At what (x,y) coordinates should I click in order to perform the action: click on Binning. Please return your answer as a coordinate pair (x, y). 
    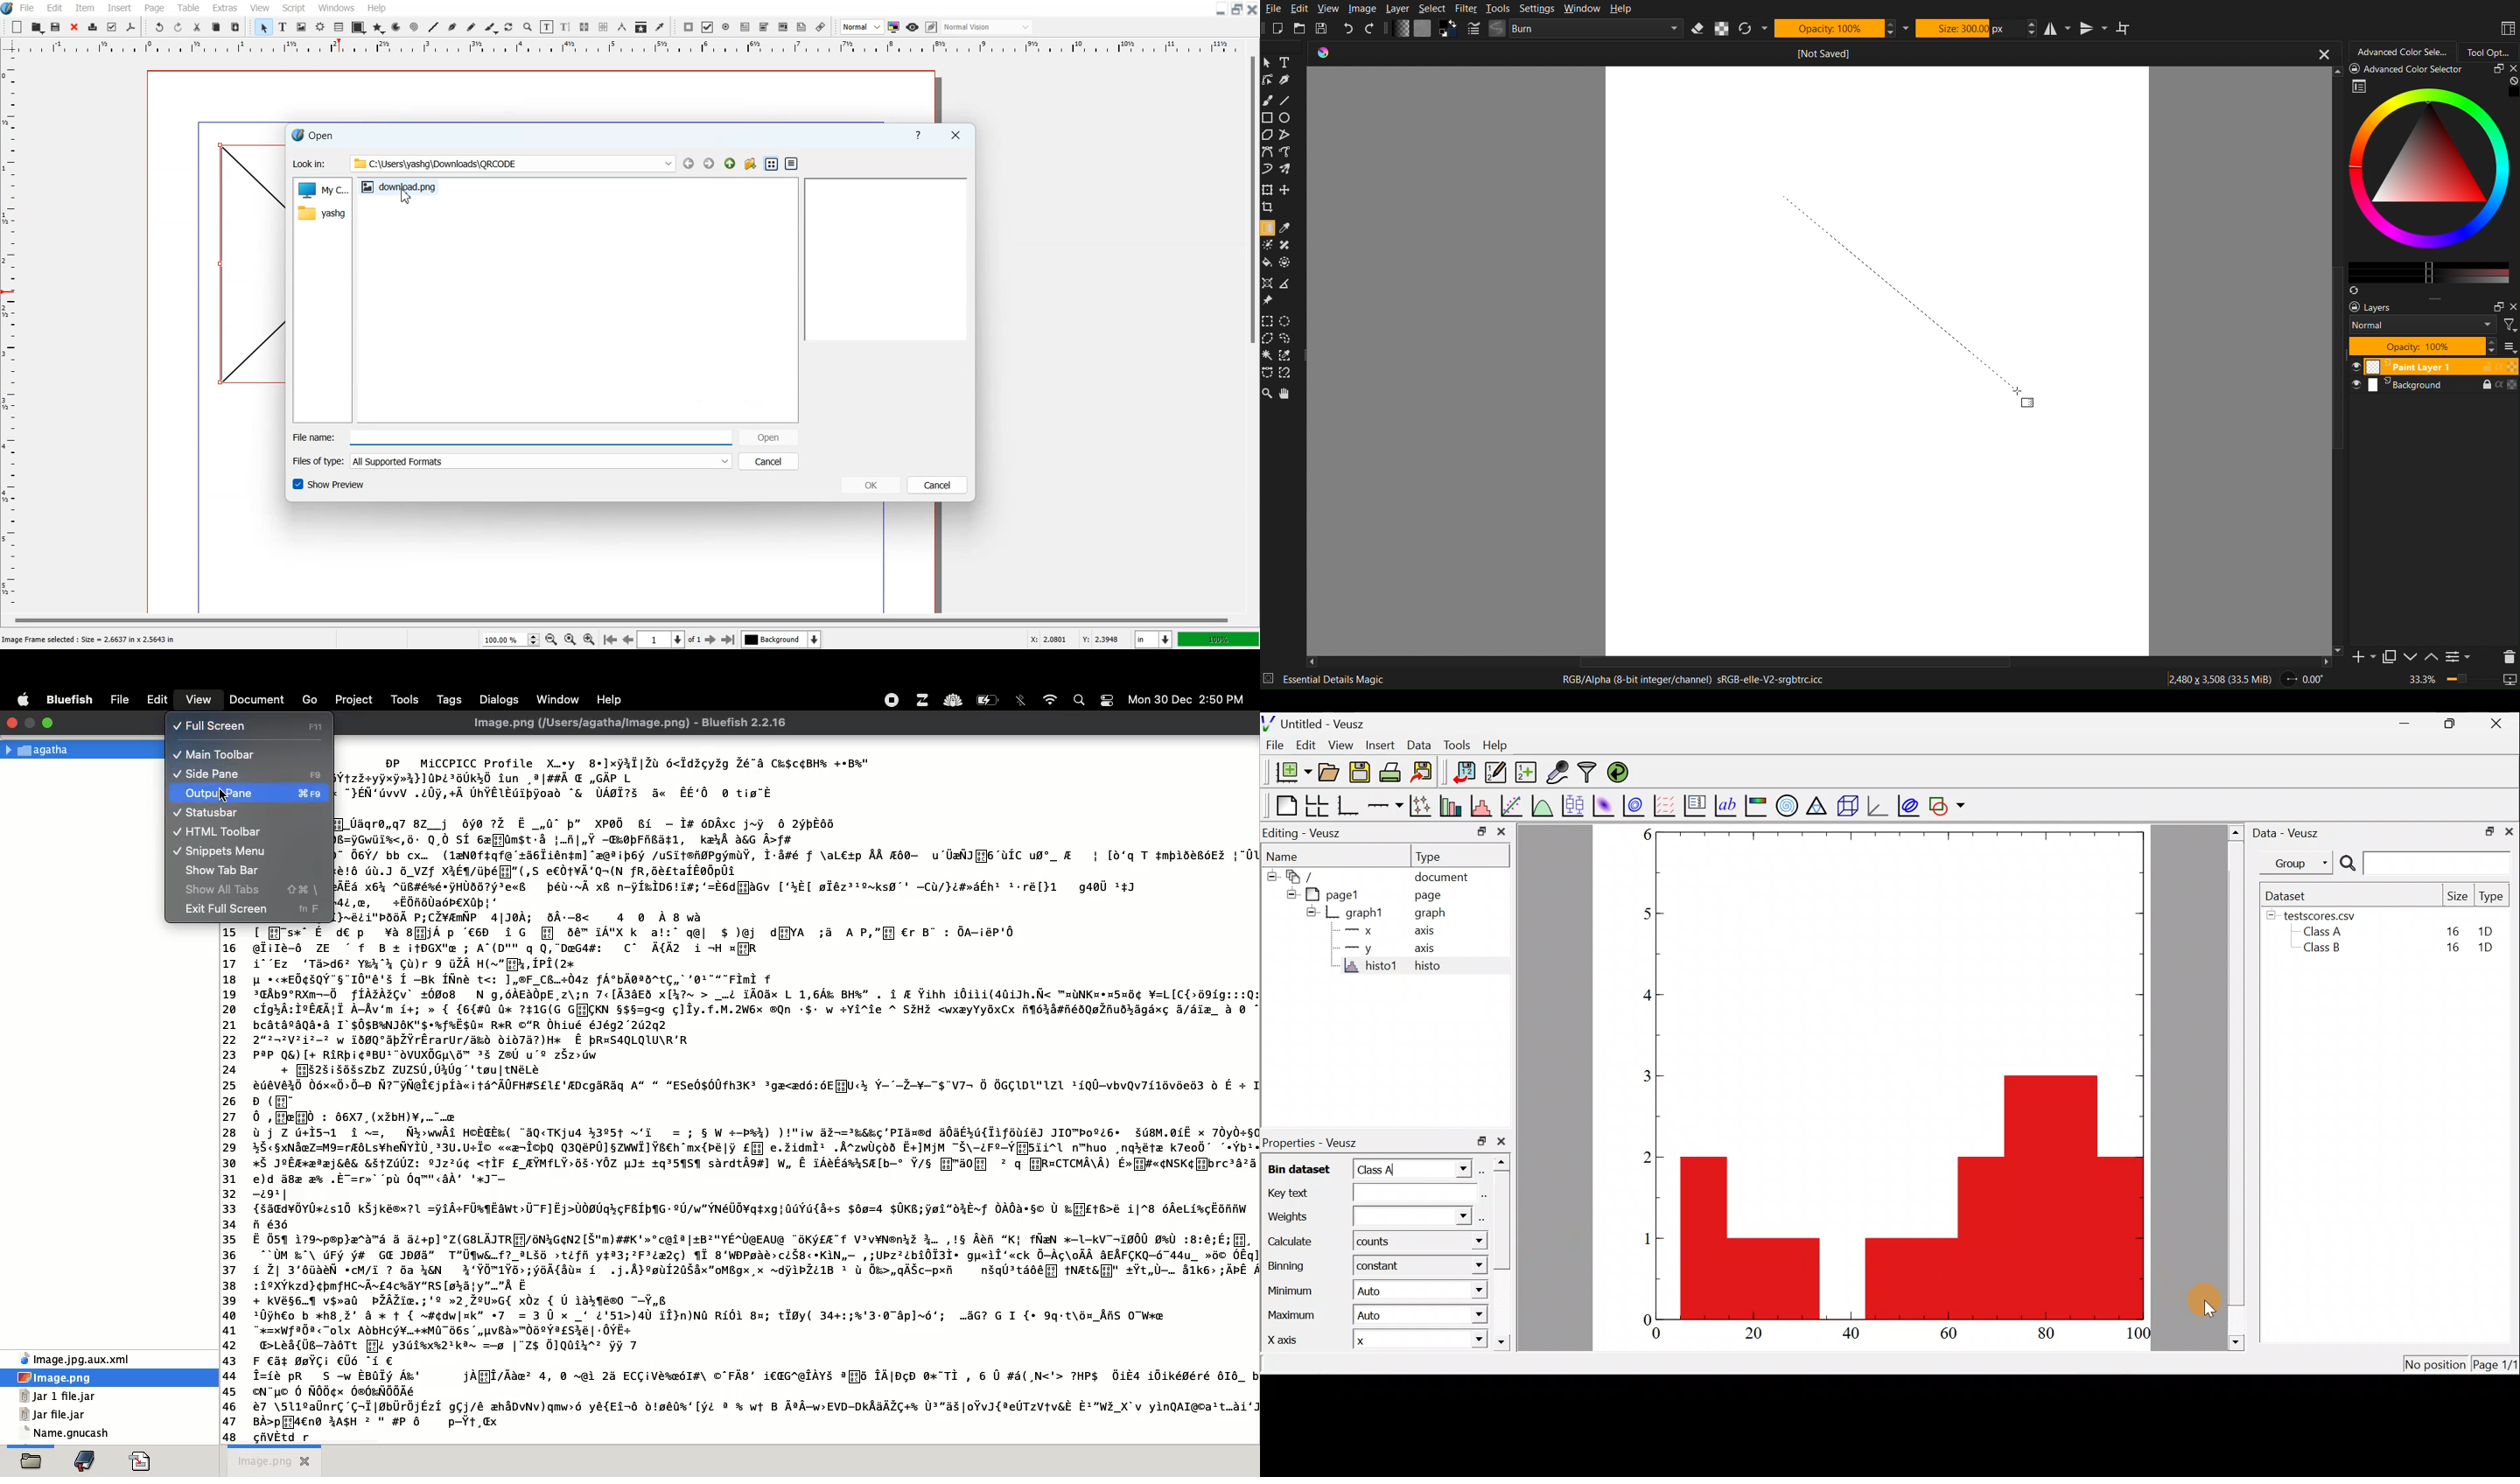
    Looking at the image, I should click on (1285, 1264).